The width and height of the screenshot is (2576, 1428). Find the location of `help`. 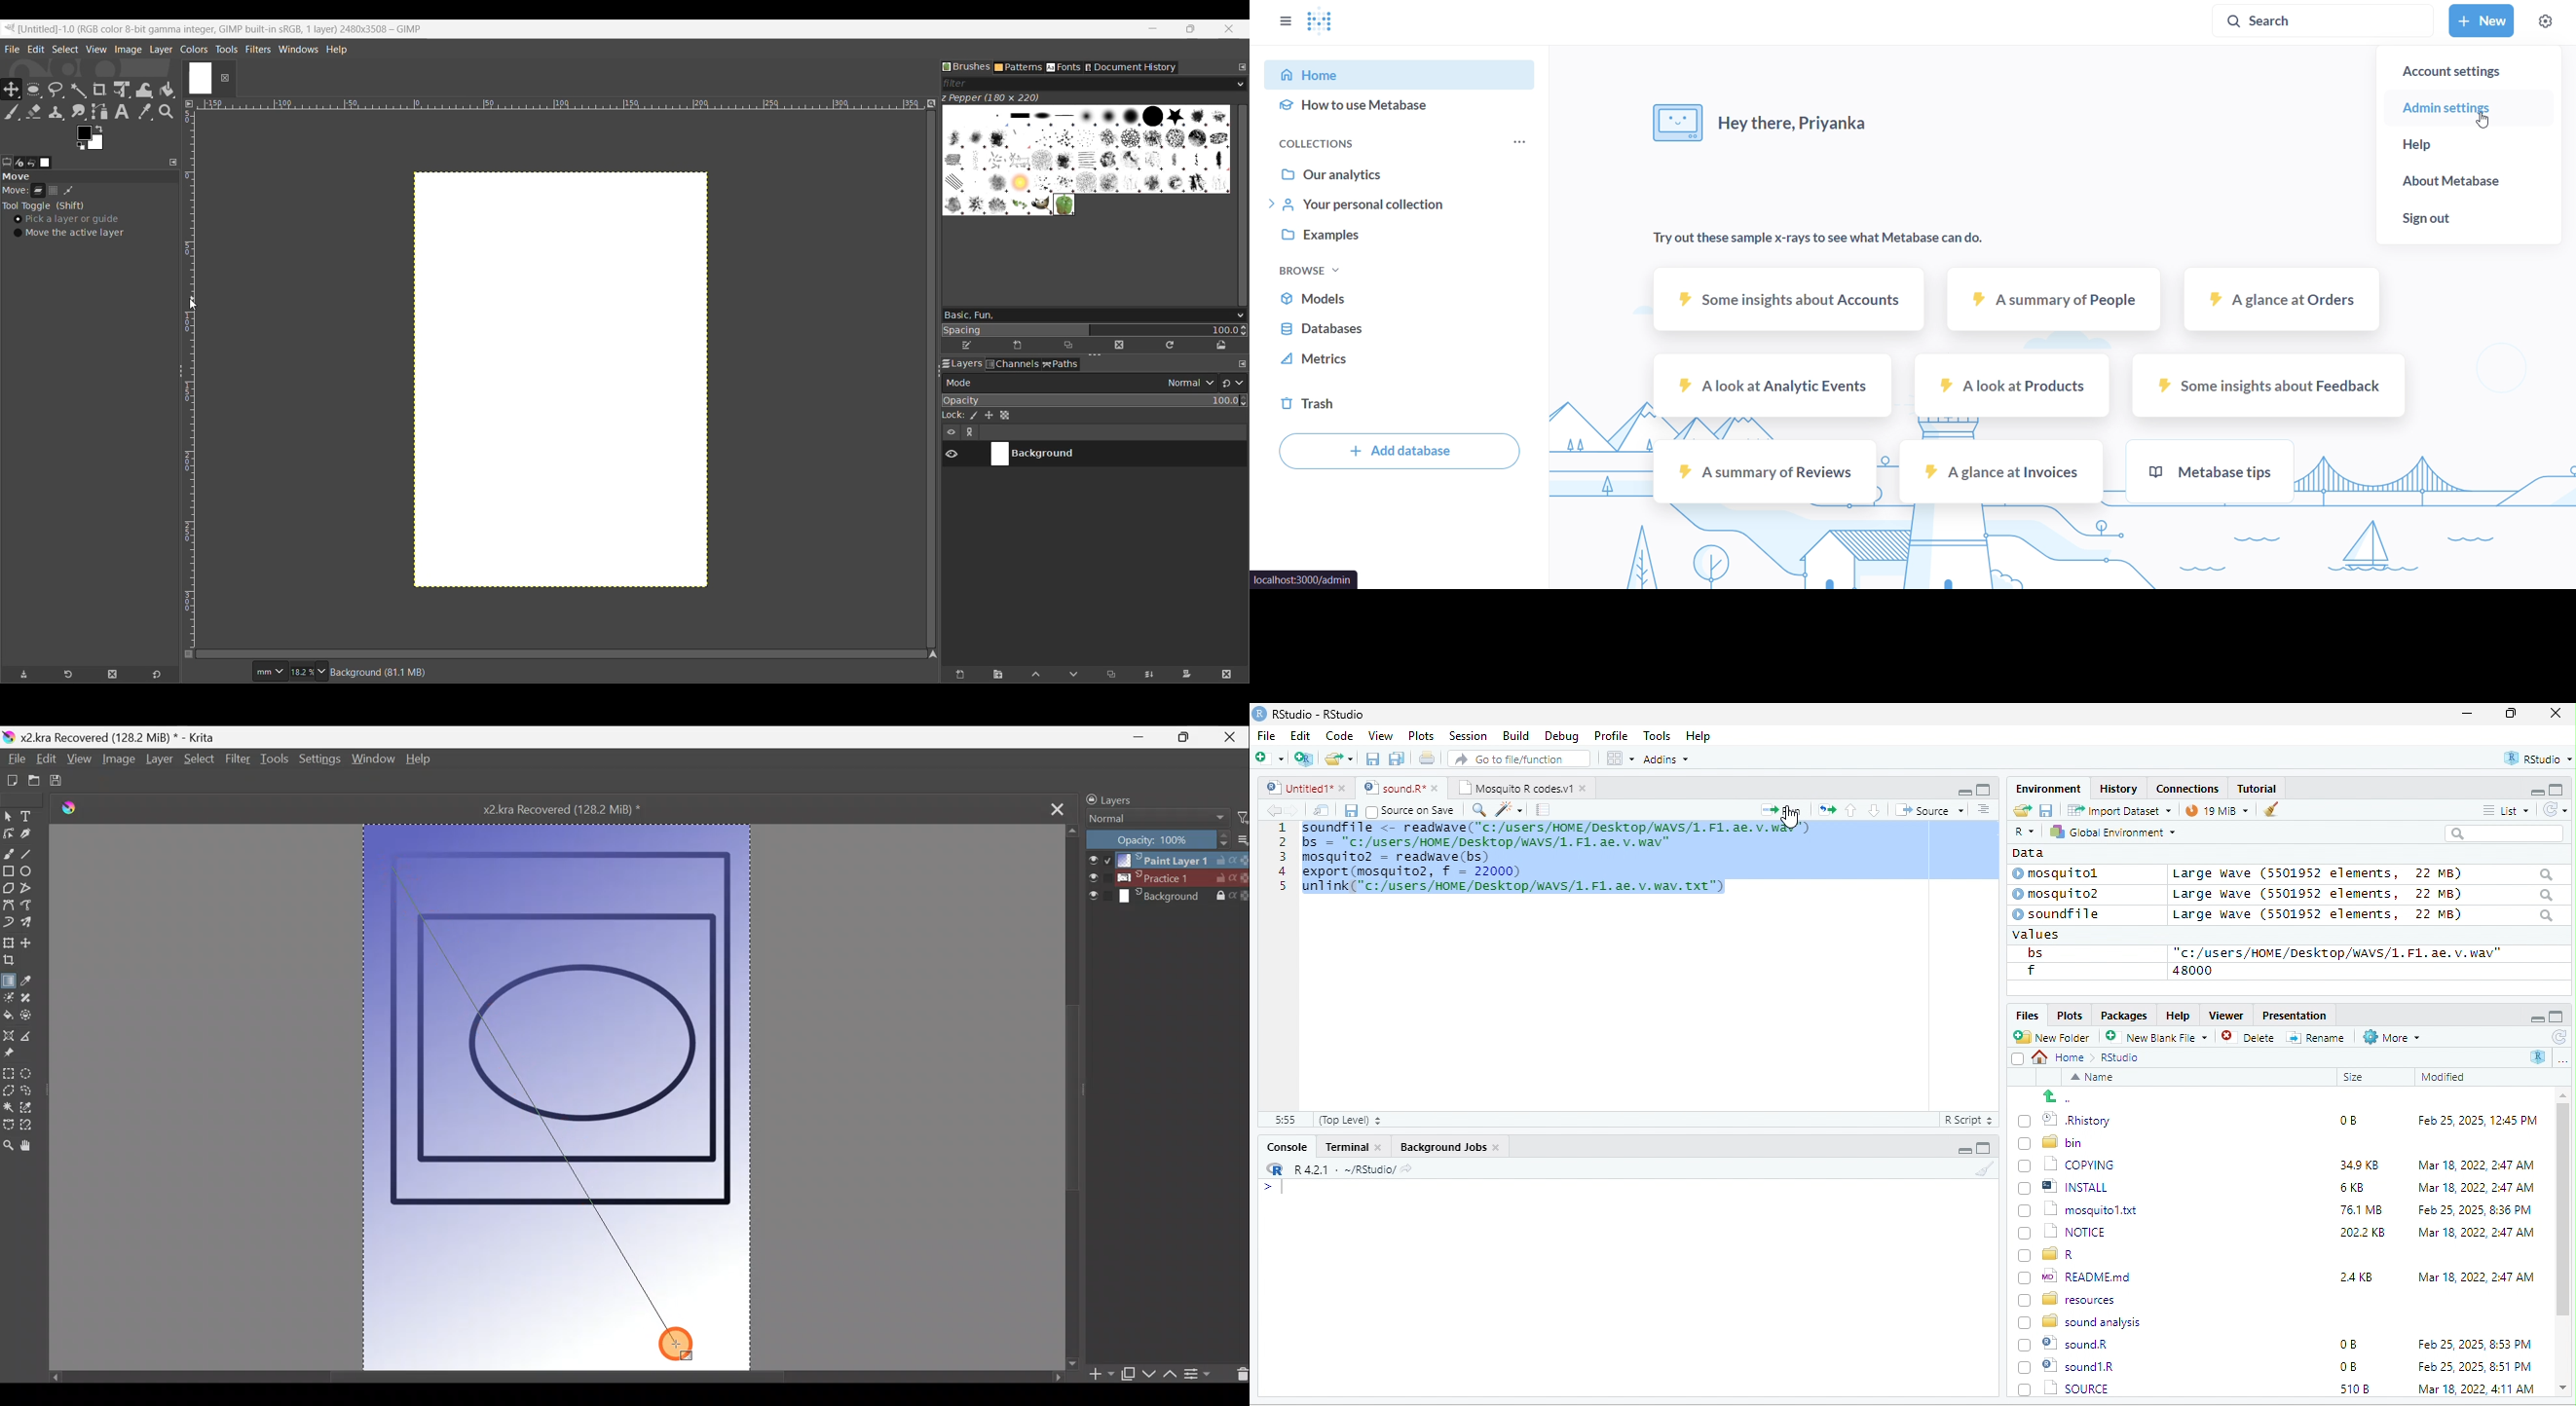

help is located at coordinates (2468, 149).